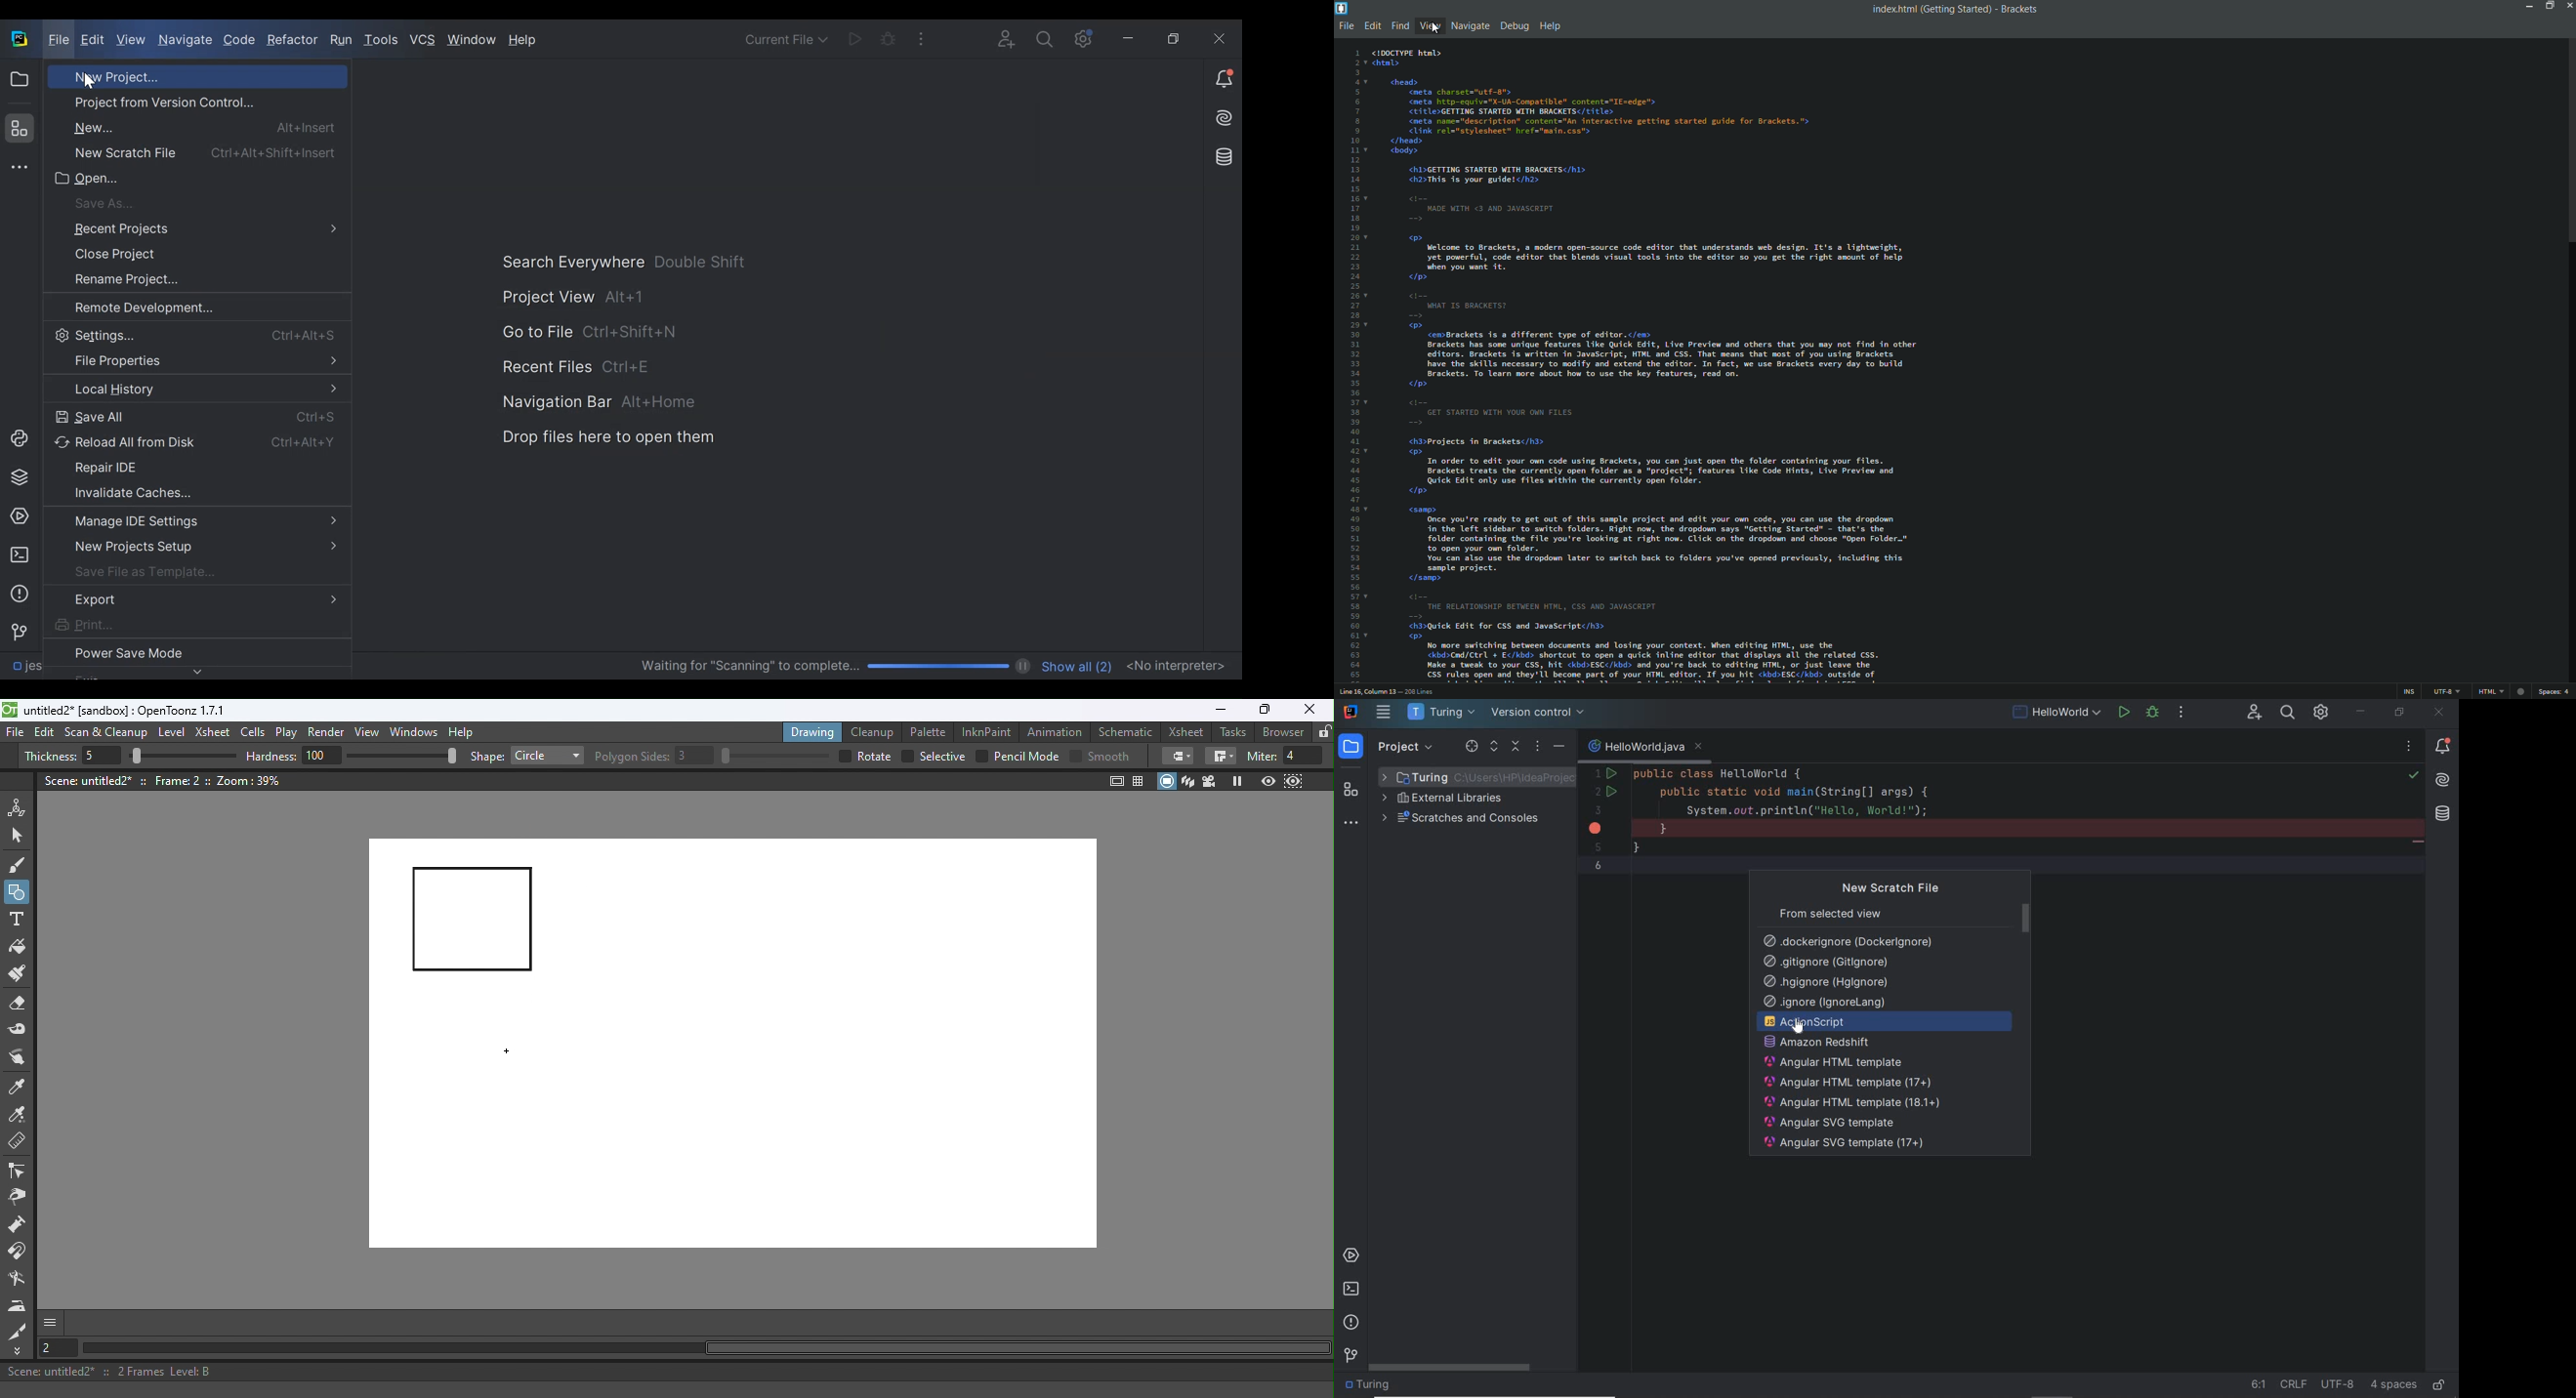 The image size is (2576, 1400). I want to click on slider, so click(774, 756).